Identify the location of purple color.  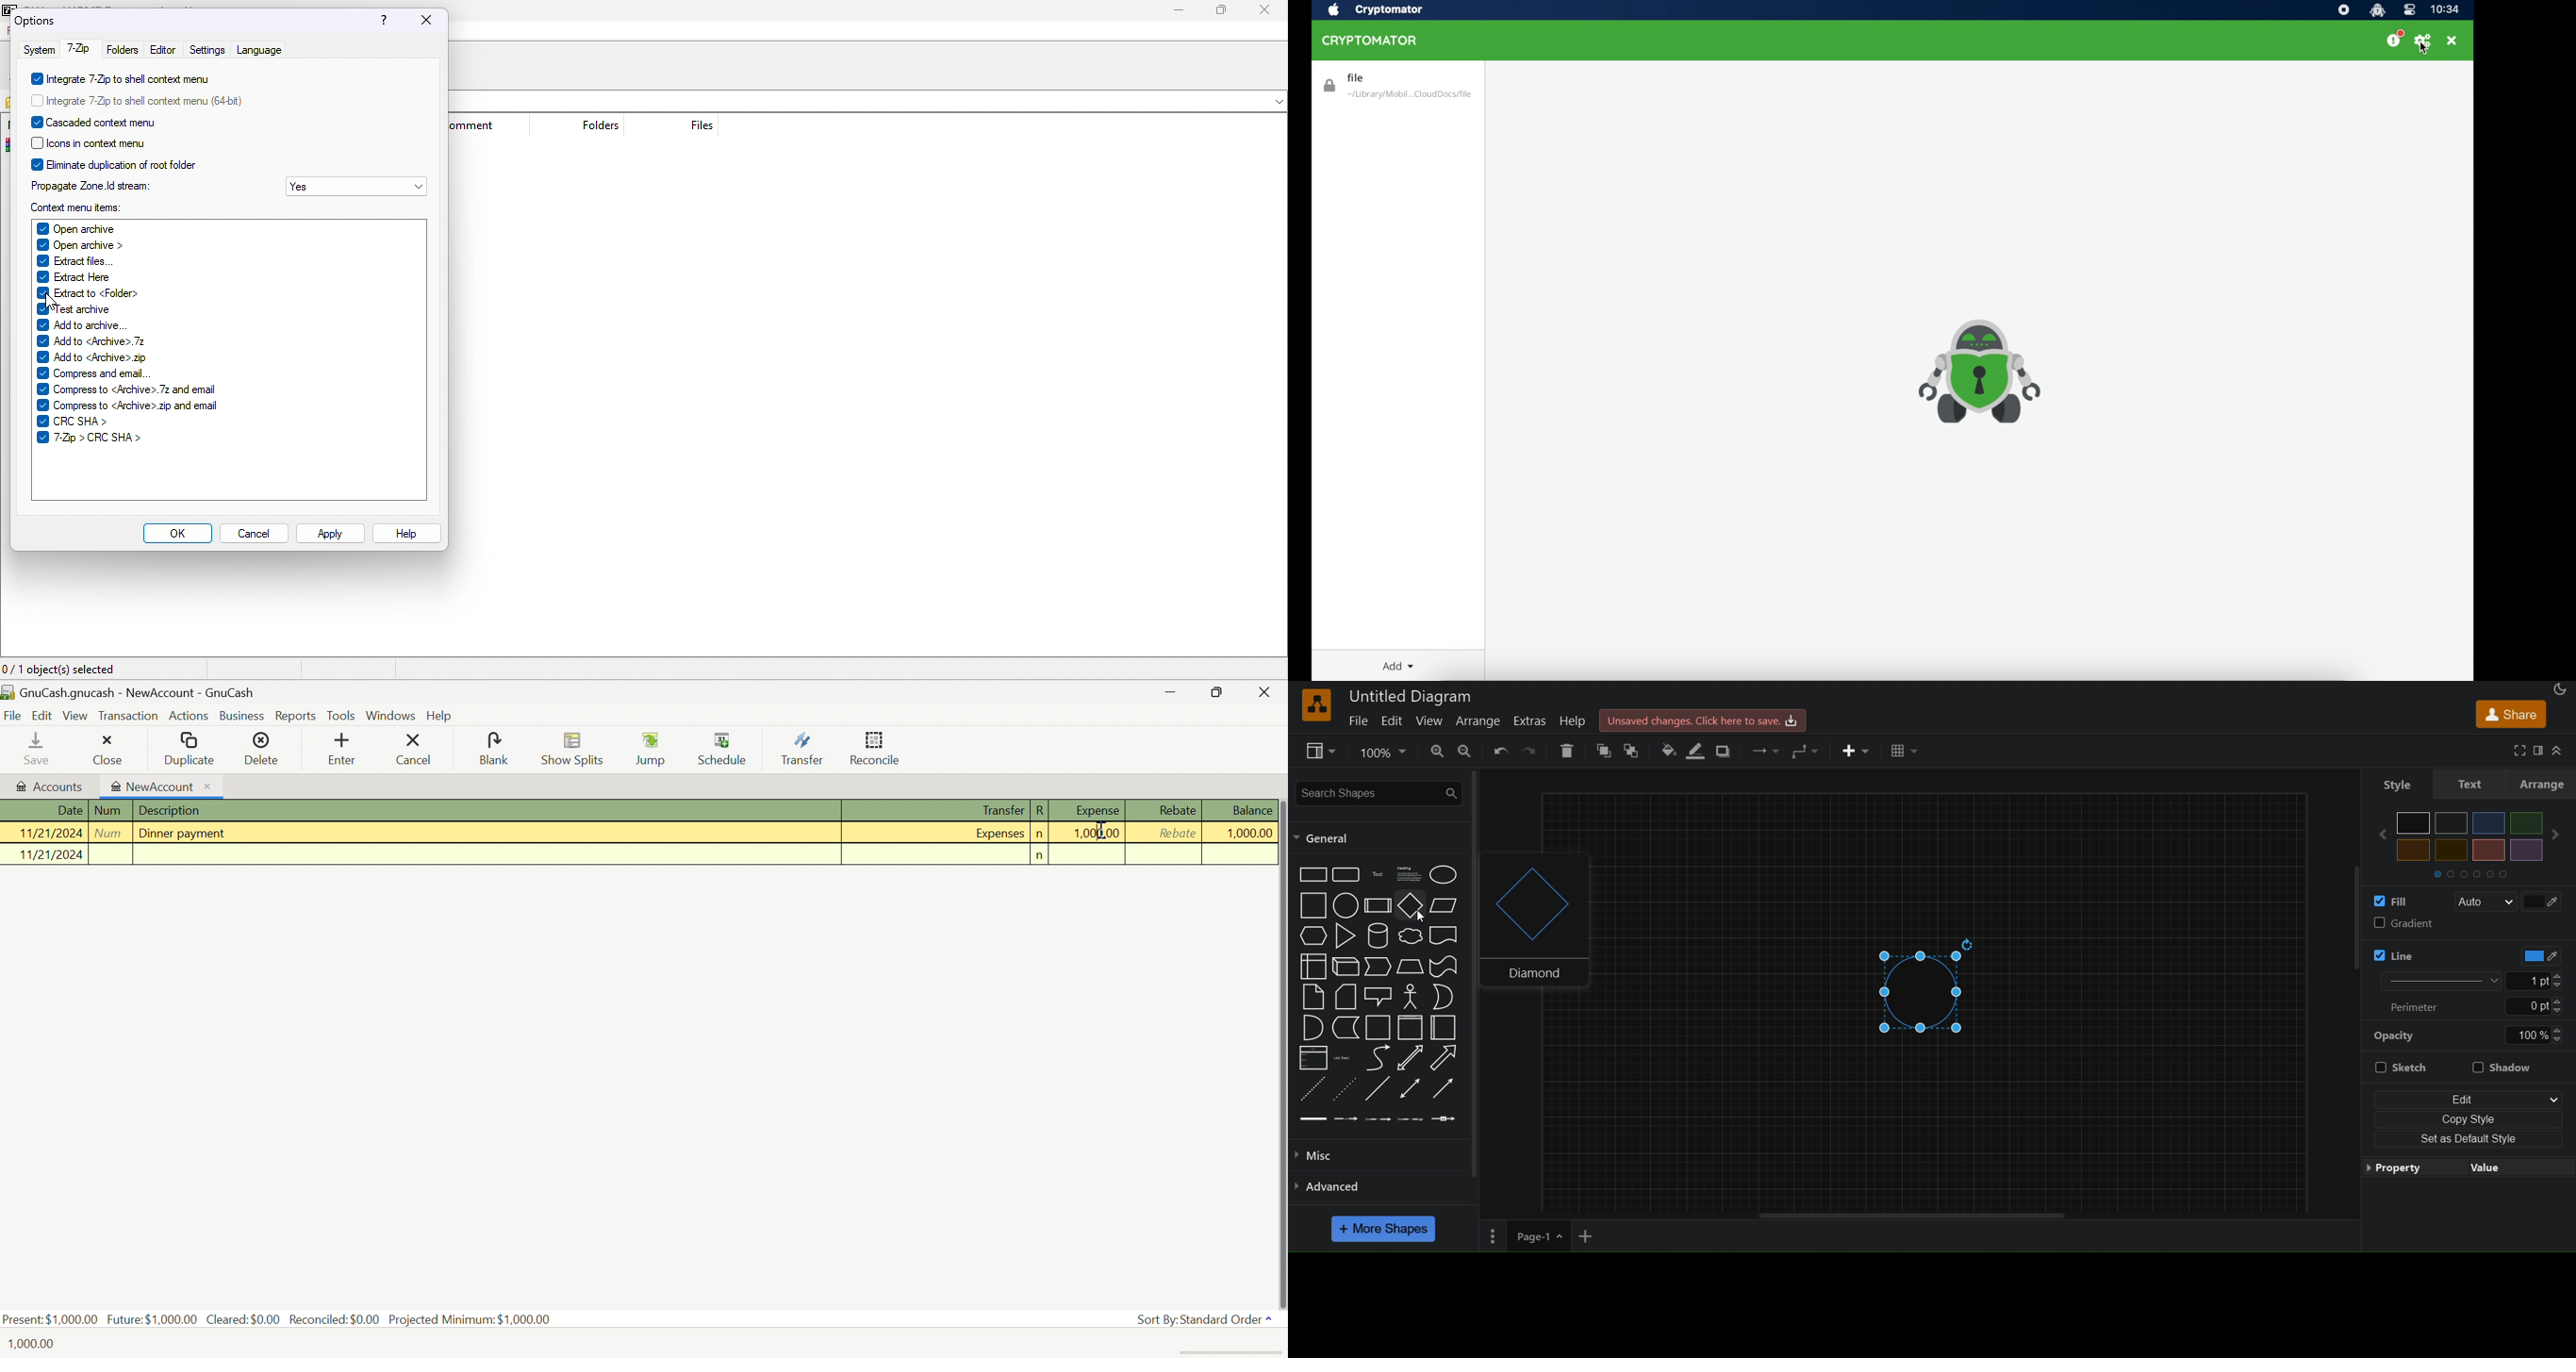
(2525, 849).